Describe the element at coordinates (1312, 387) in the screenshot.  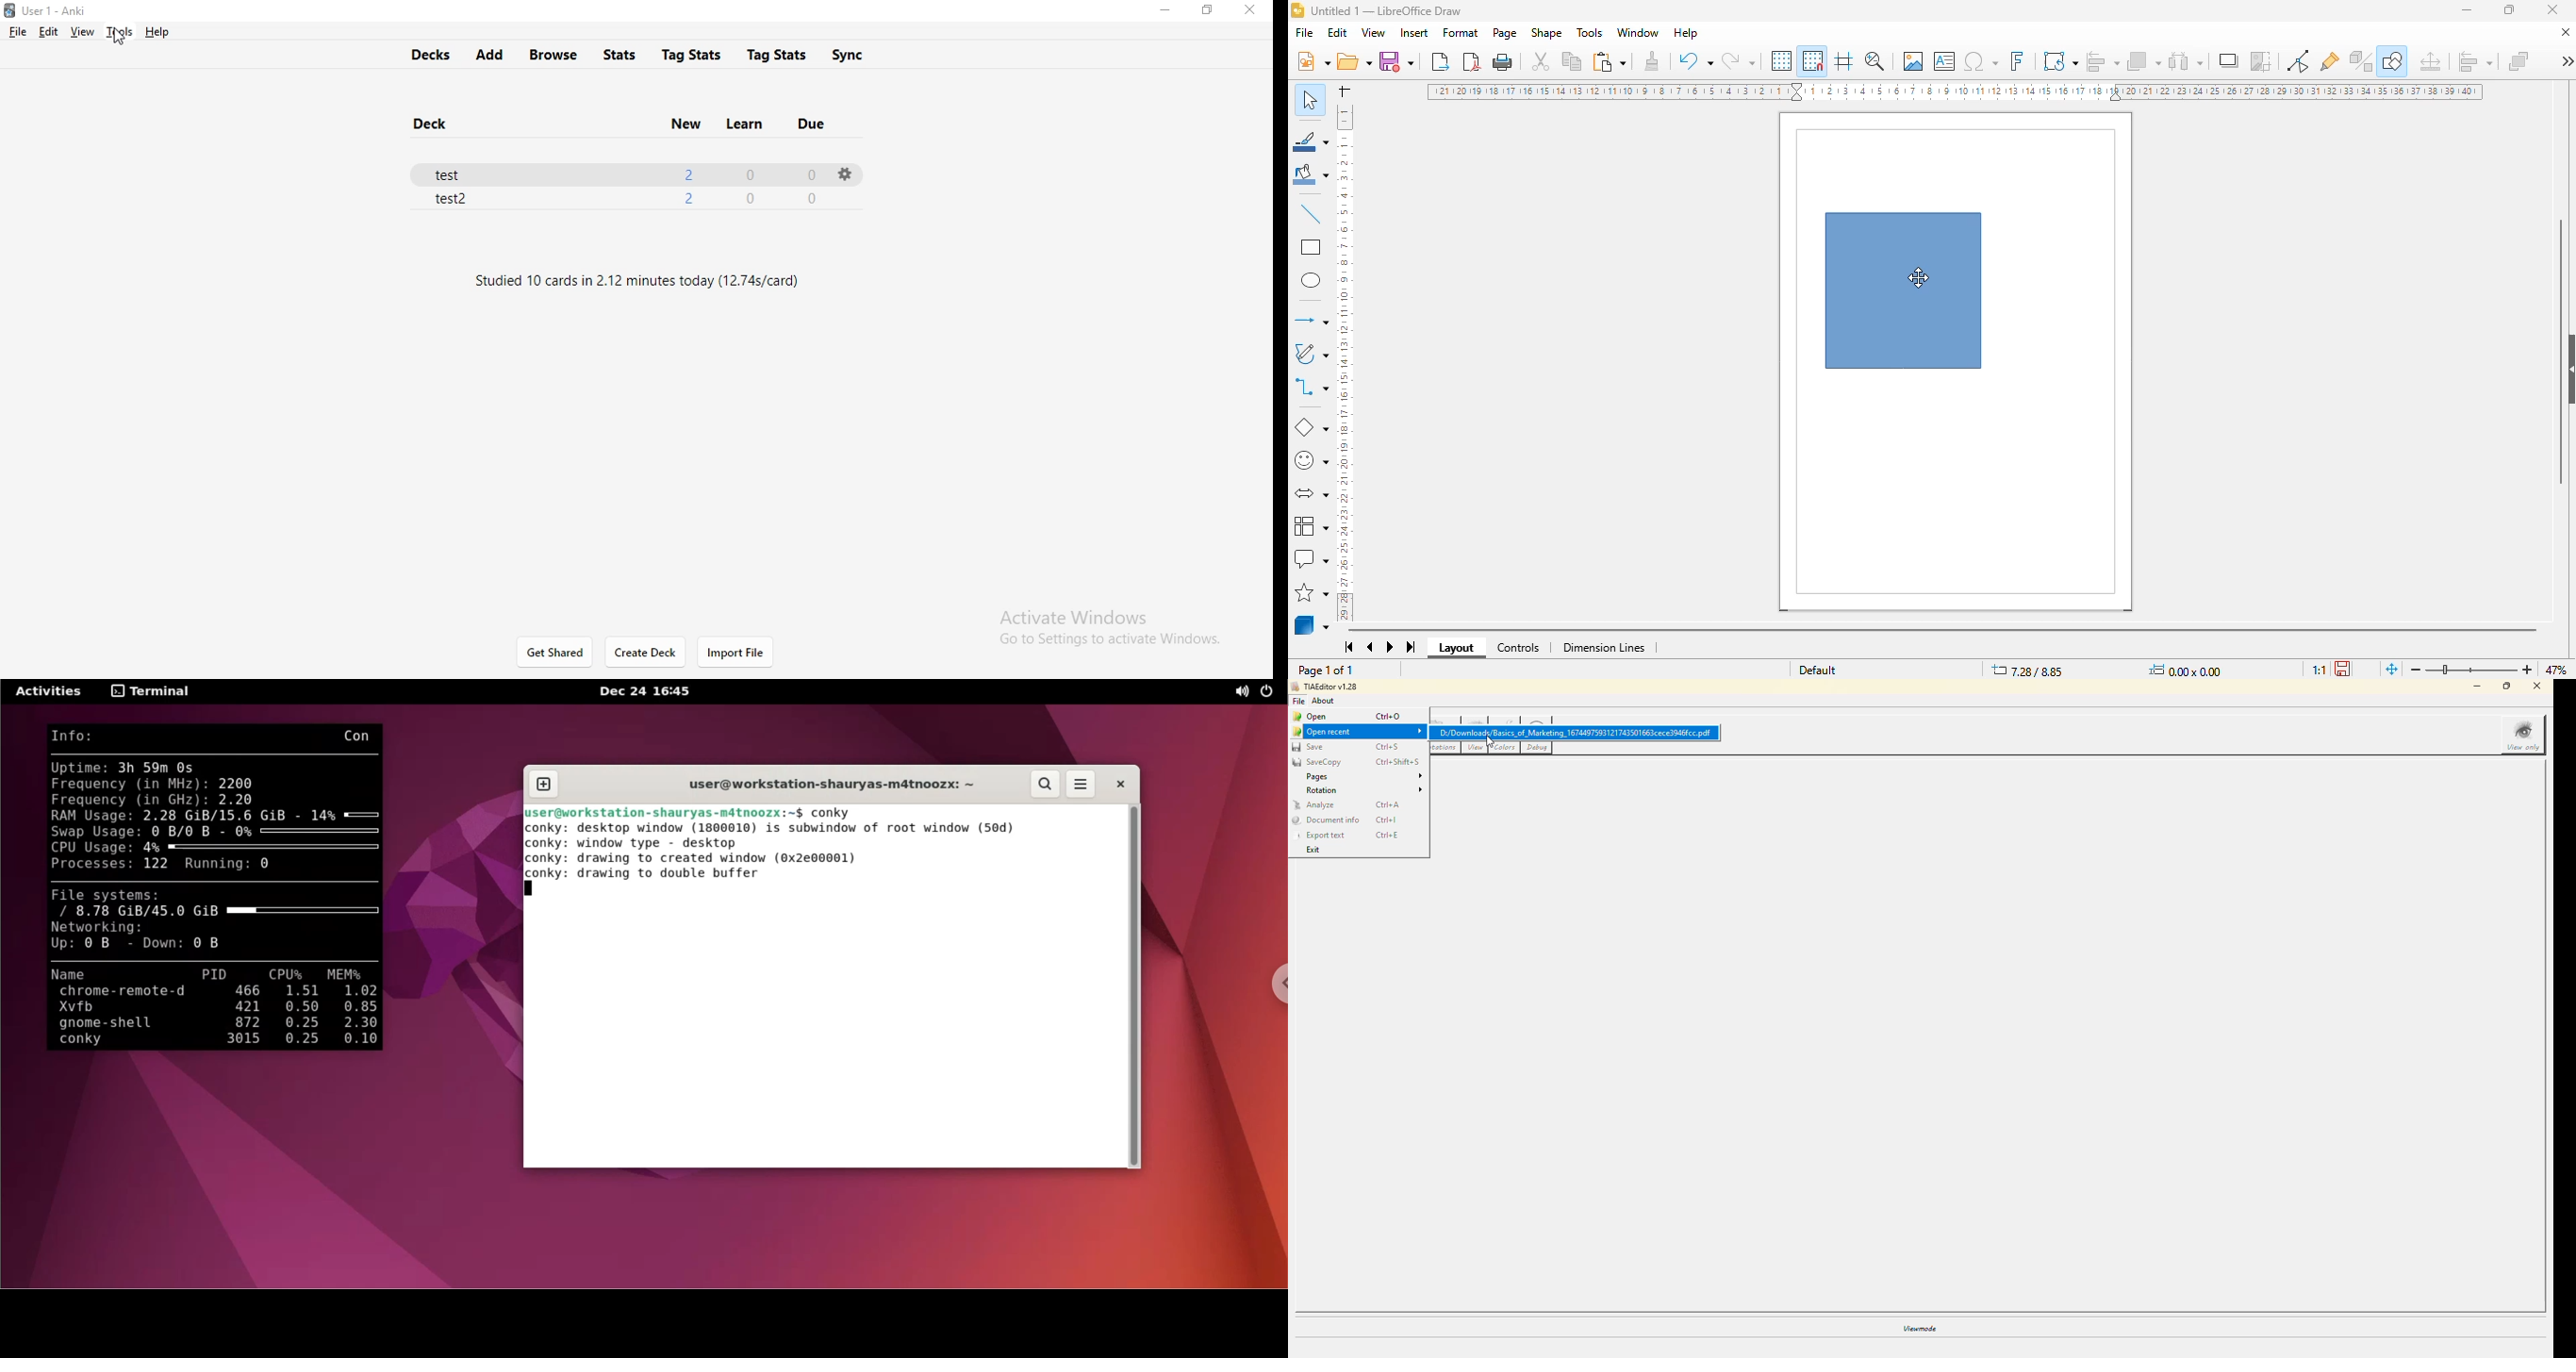
I see `connectors` at that location.